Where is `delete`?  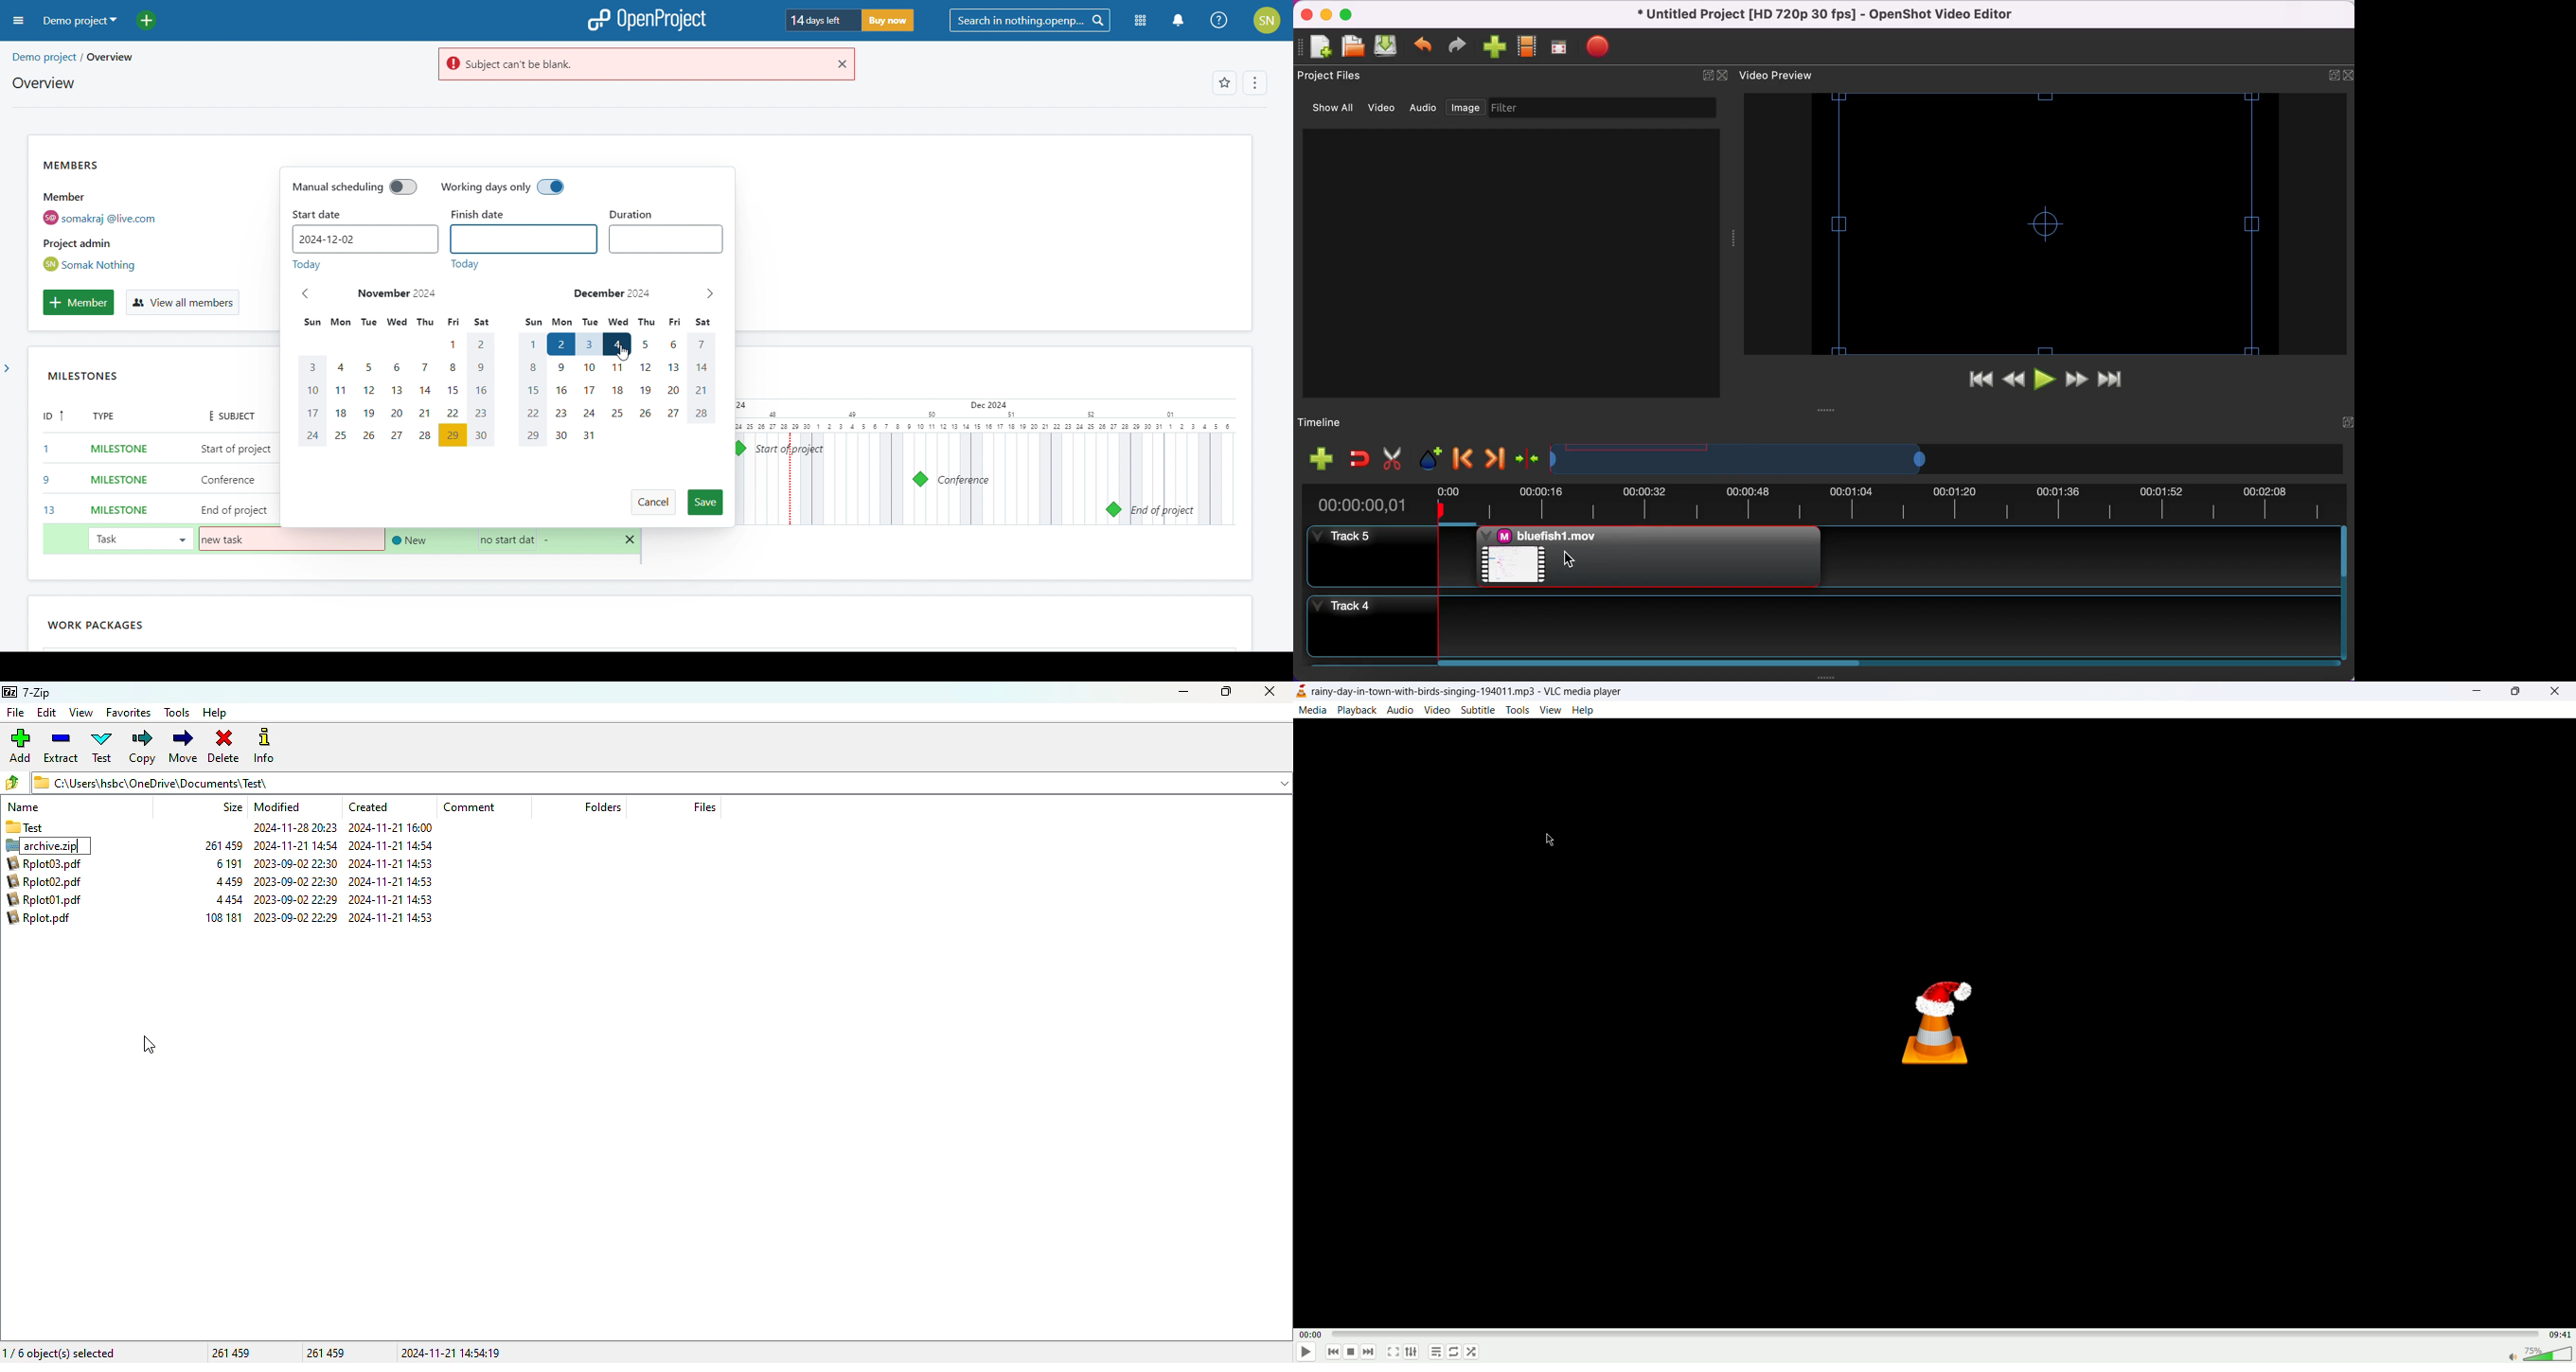 delete is located at coordinates (224, 746).